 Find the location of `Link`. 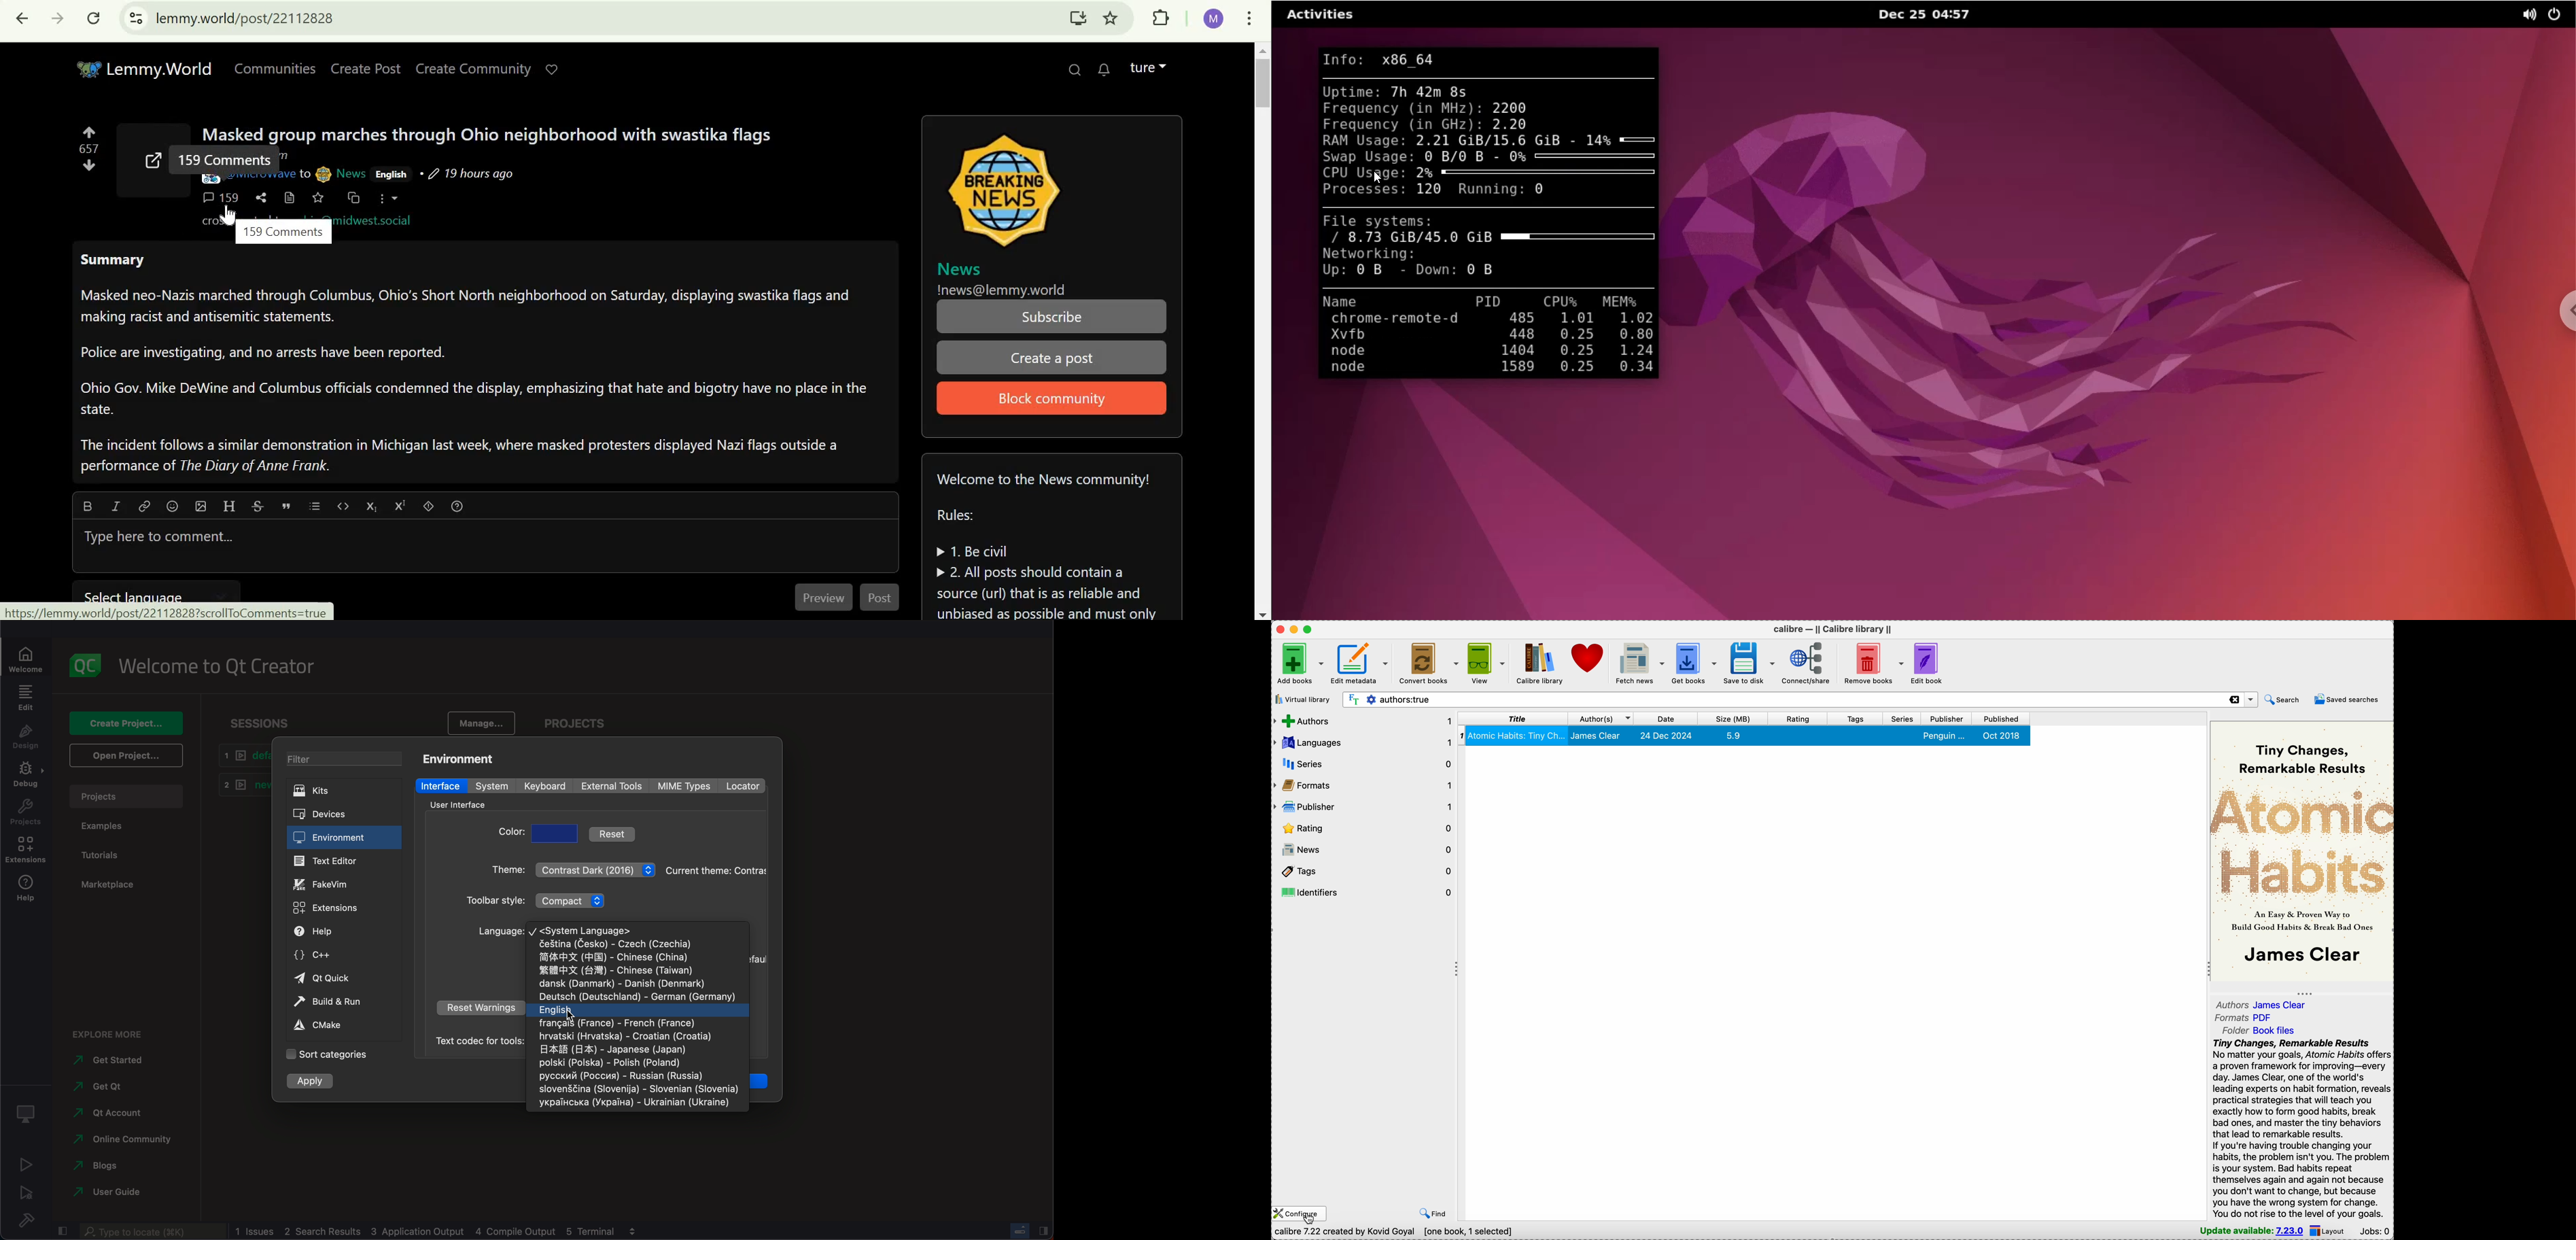

Link is located at coordinates (144, 505).